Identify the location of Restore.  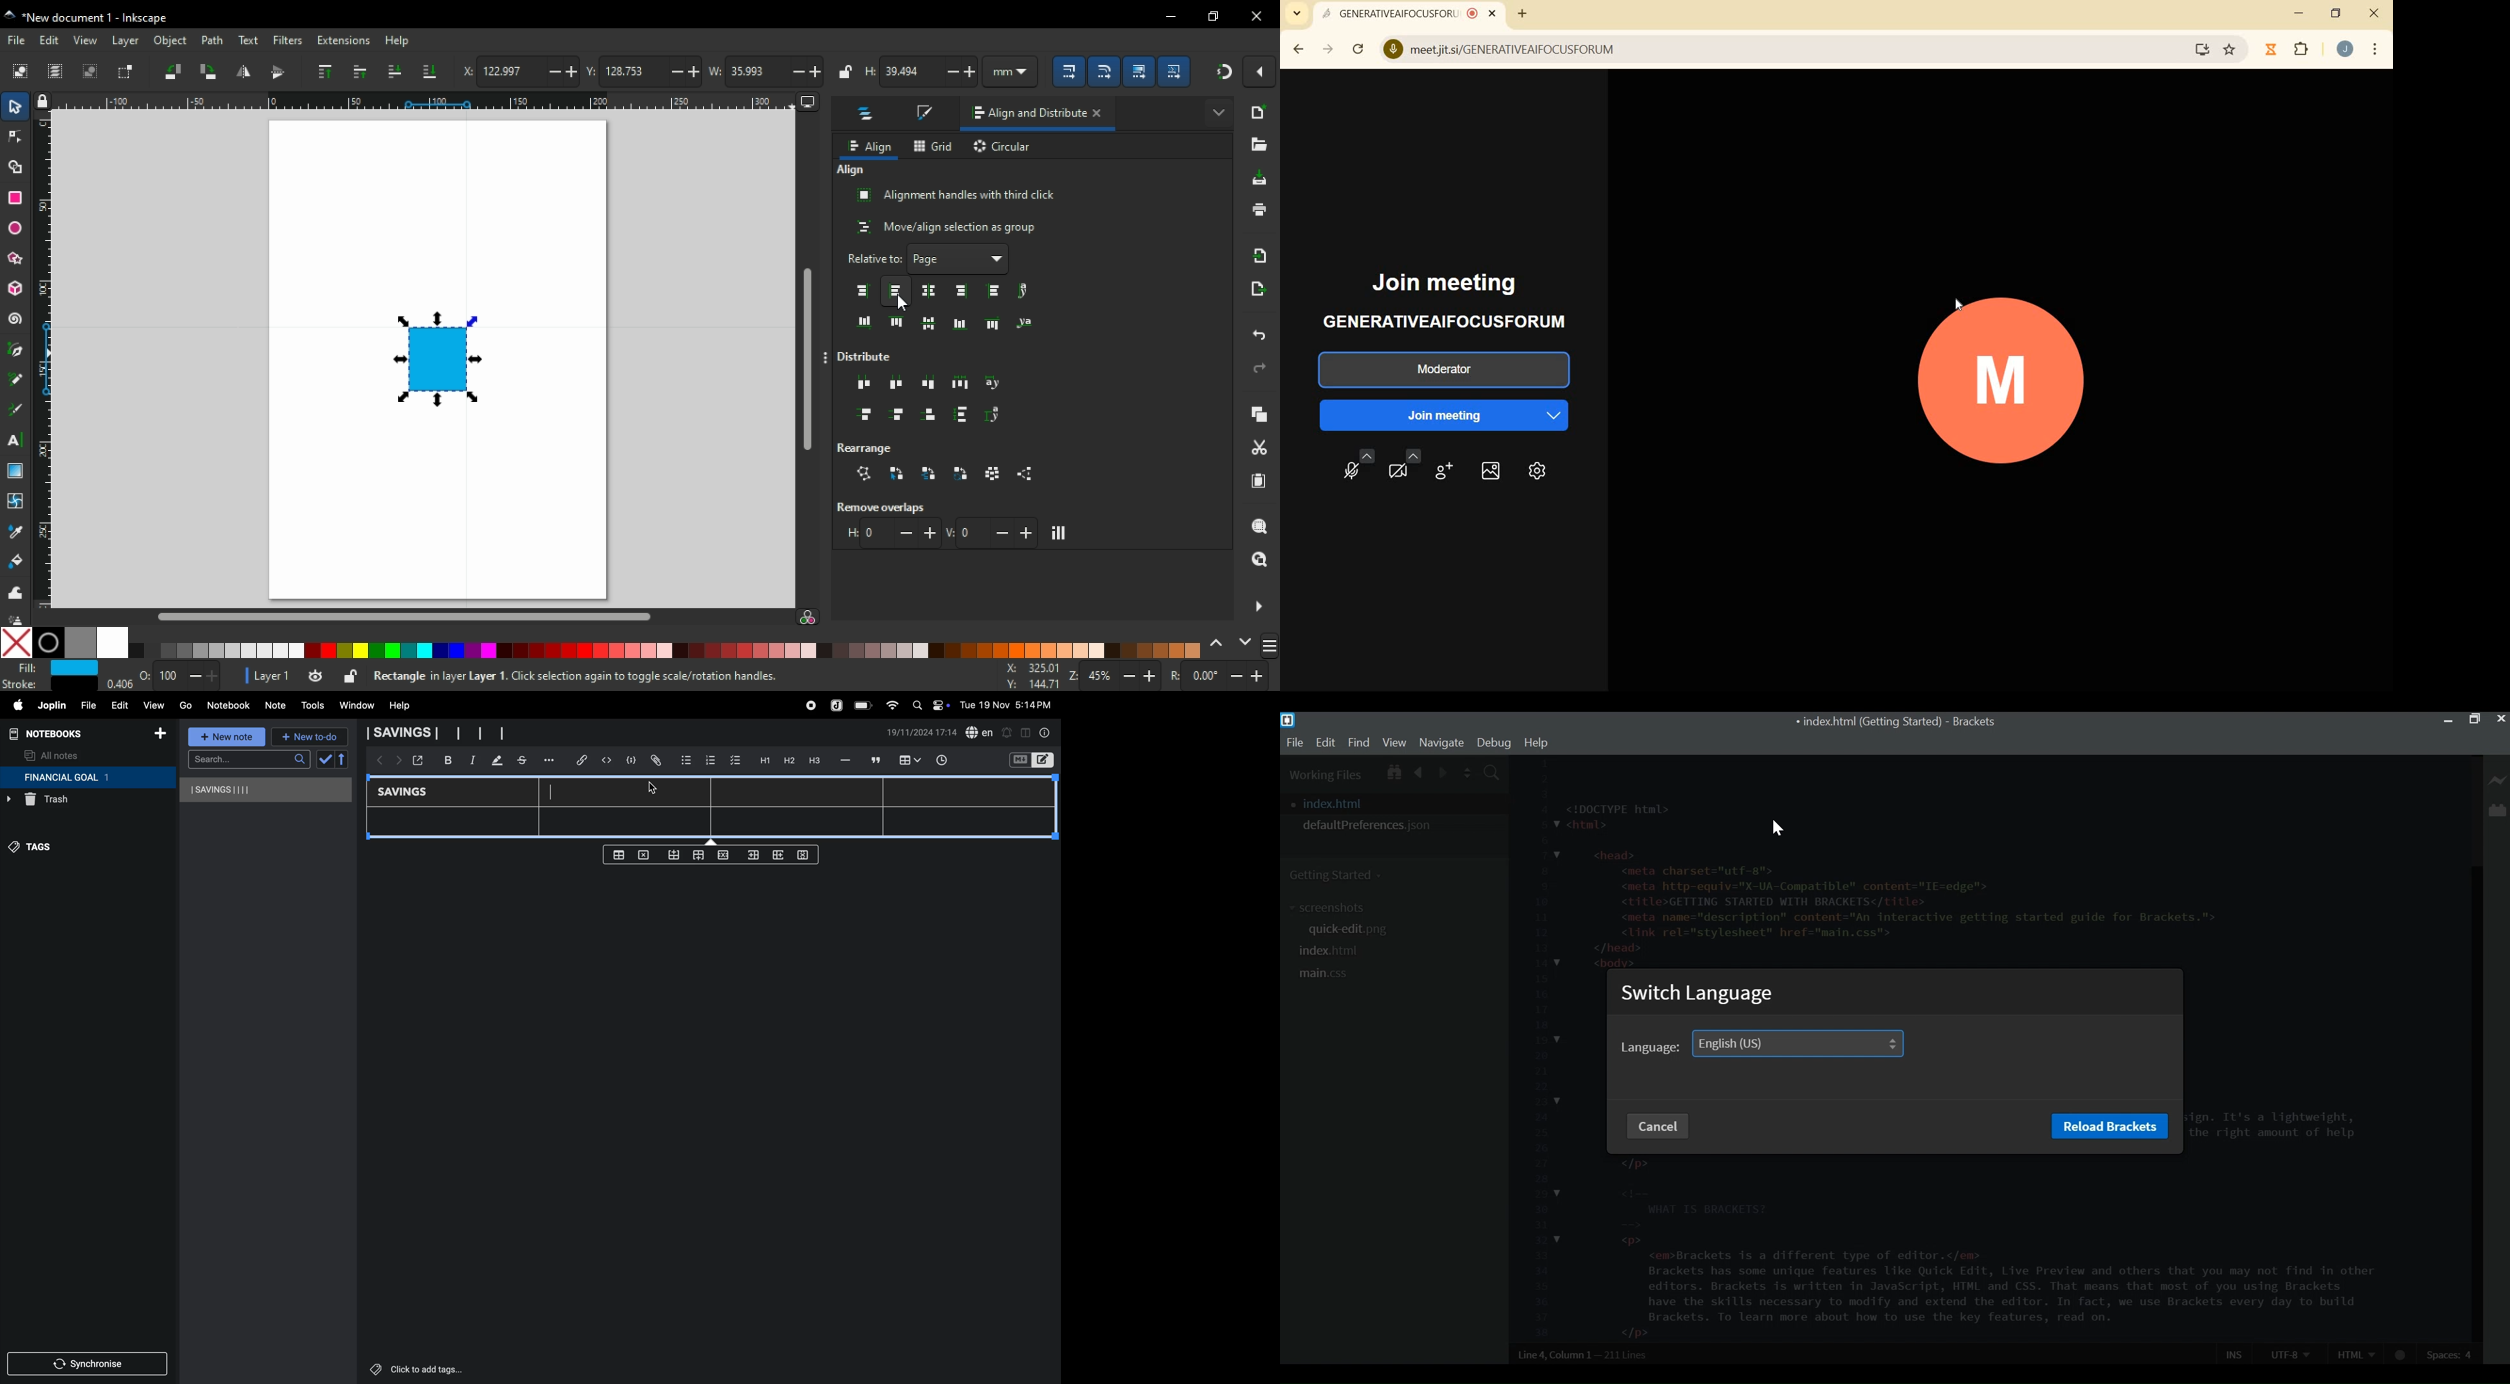
(2474, 720).